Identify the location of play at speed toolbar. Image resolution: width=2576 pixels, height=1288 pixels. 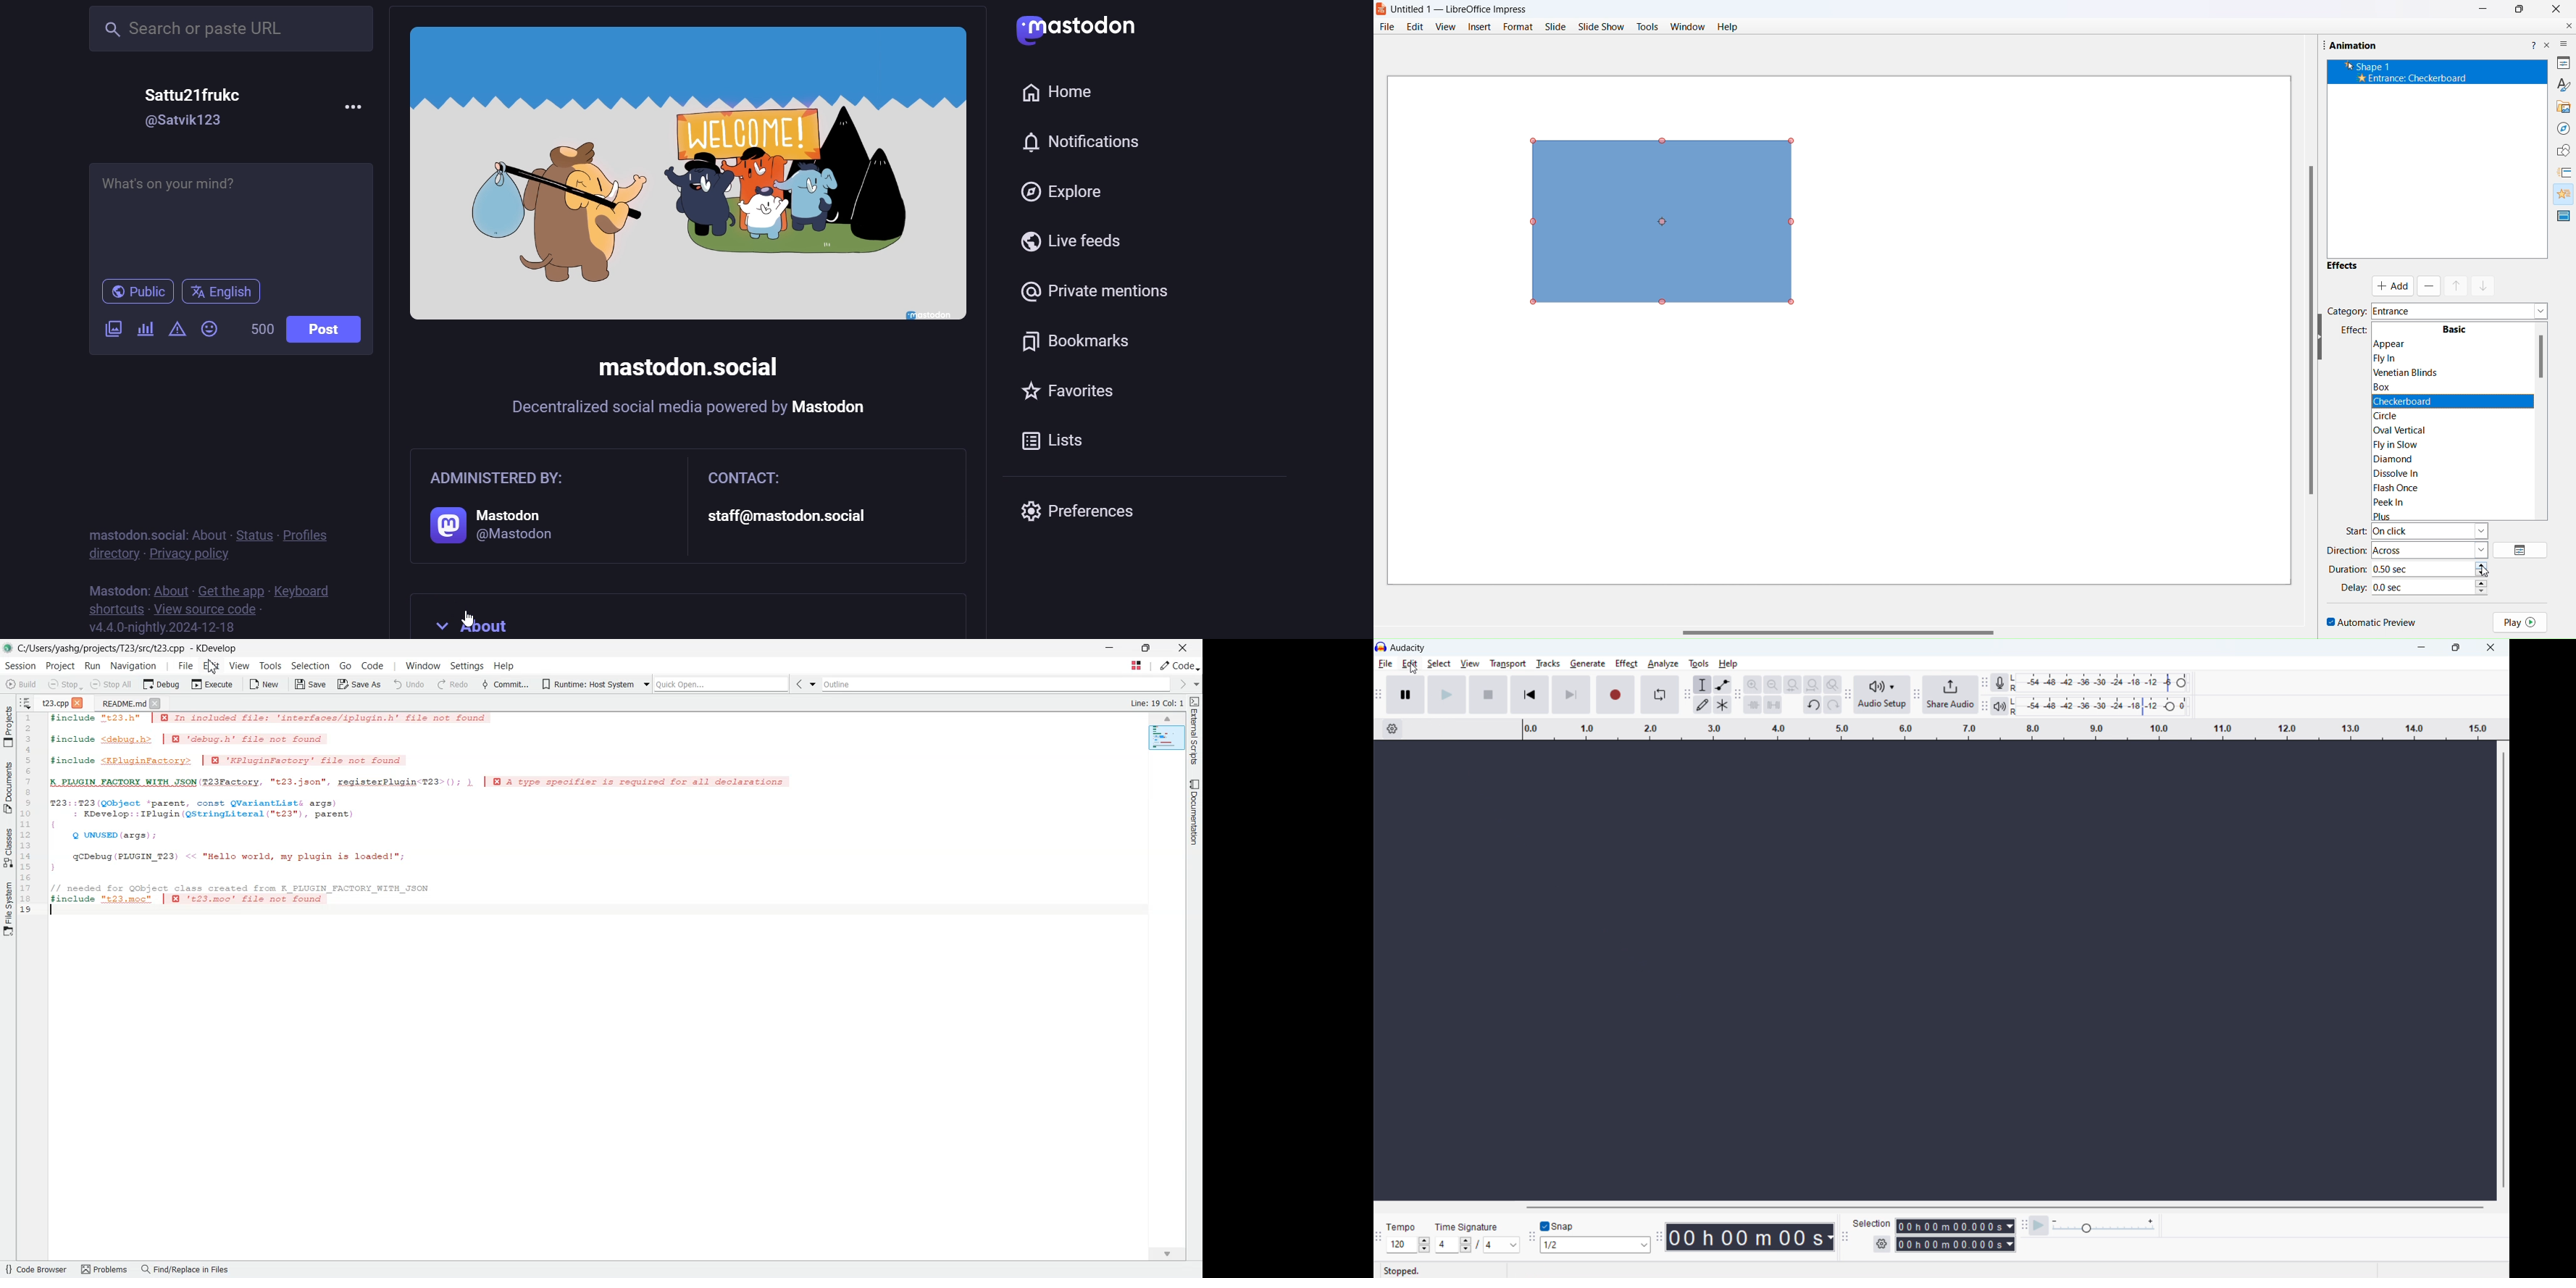
(2024, 1226).